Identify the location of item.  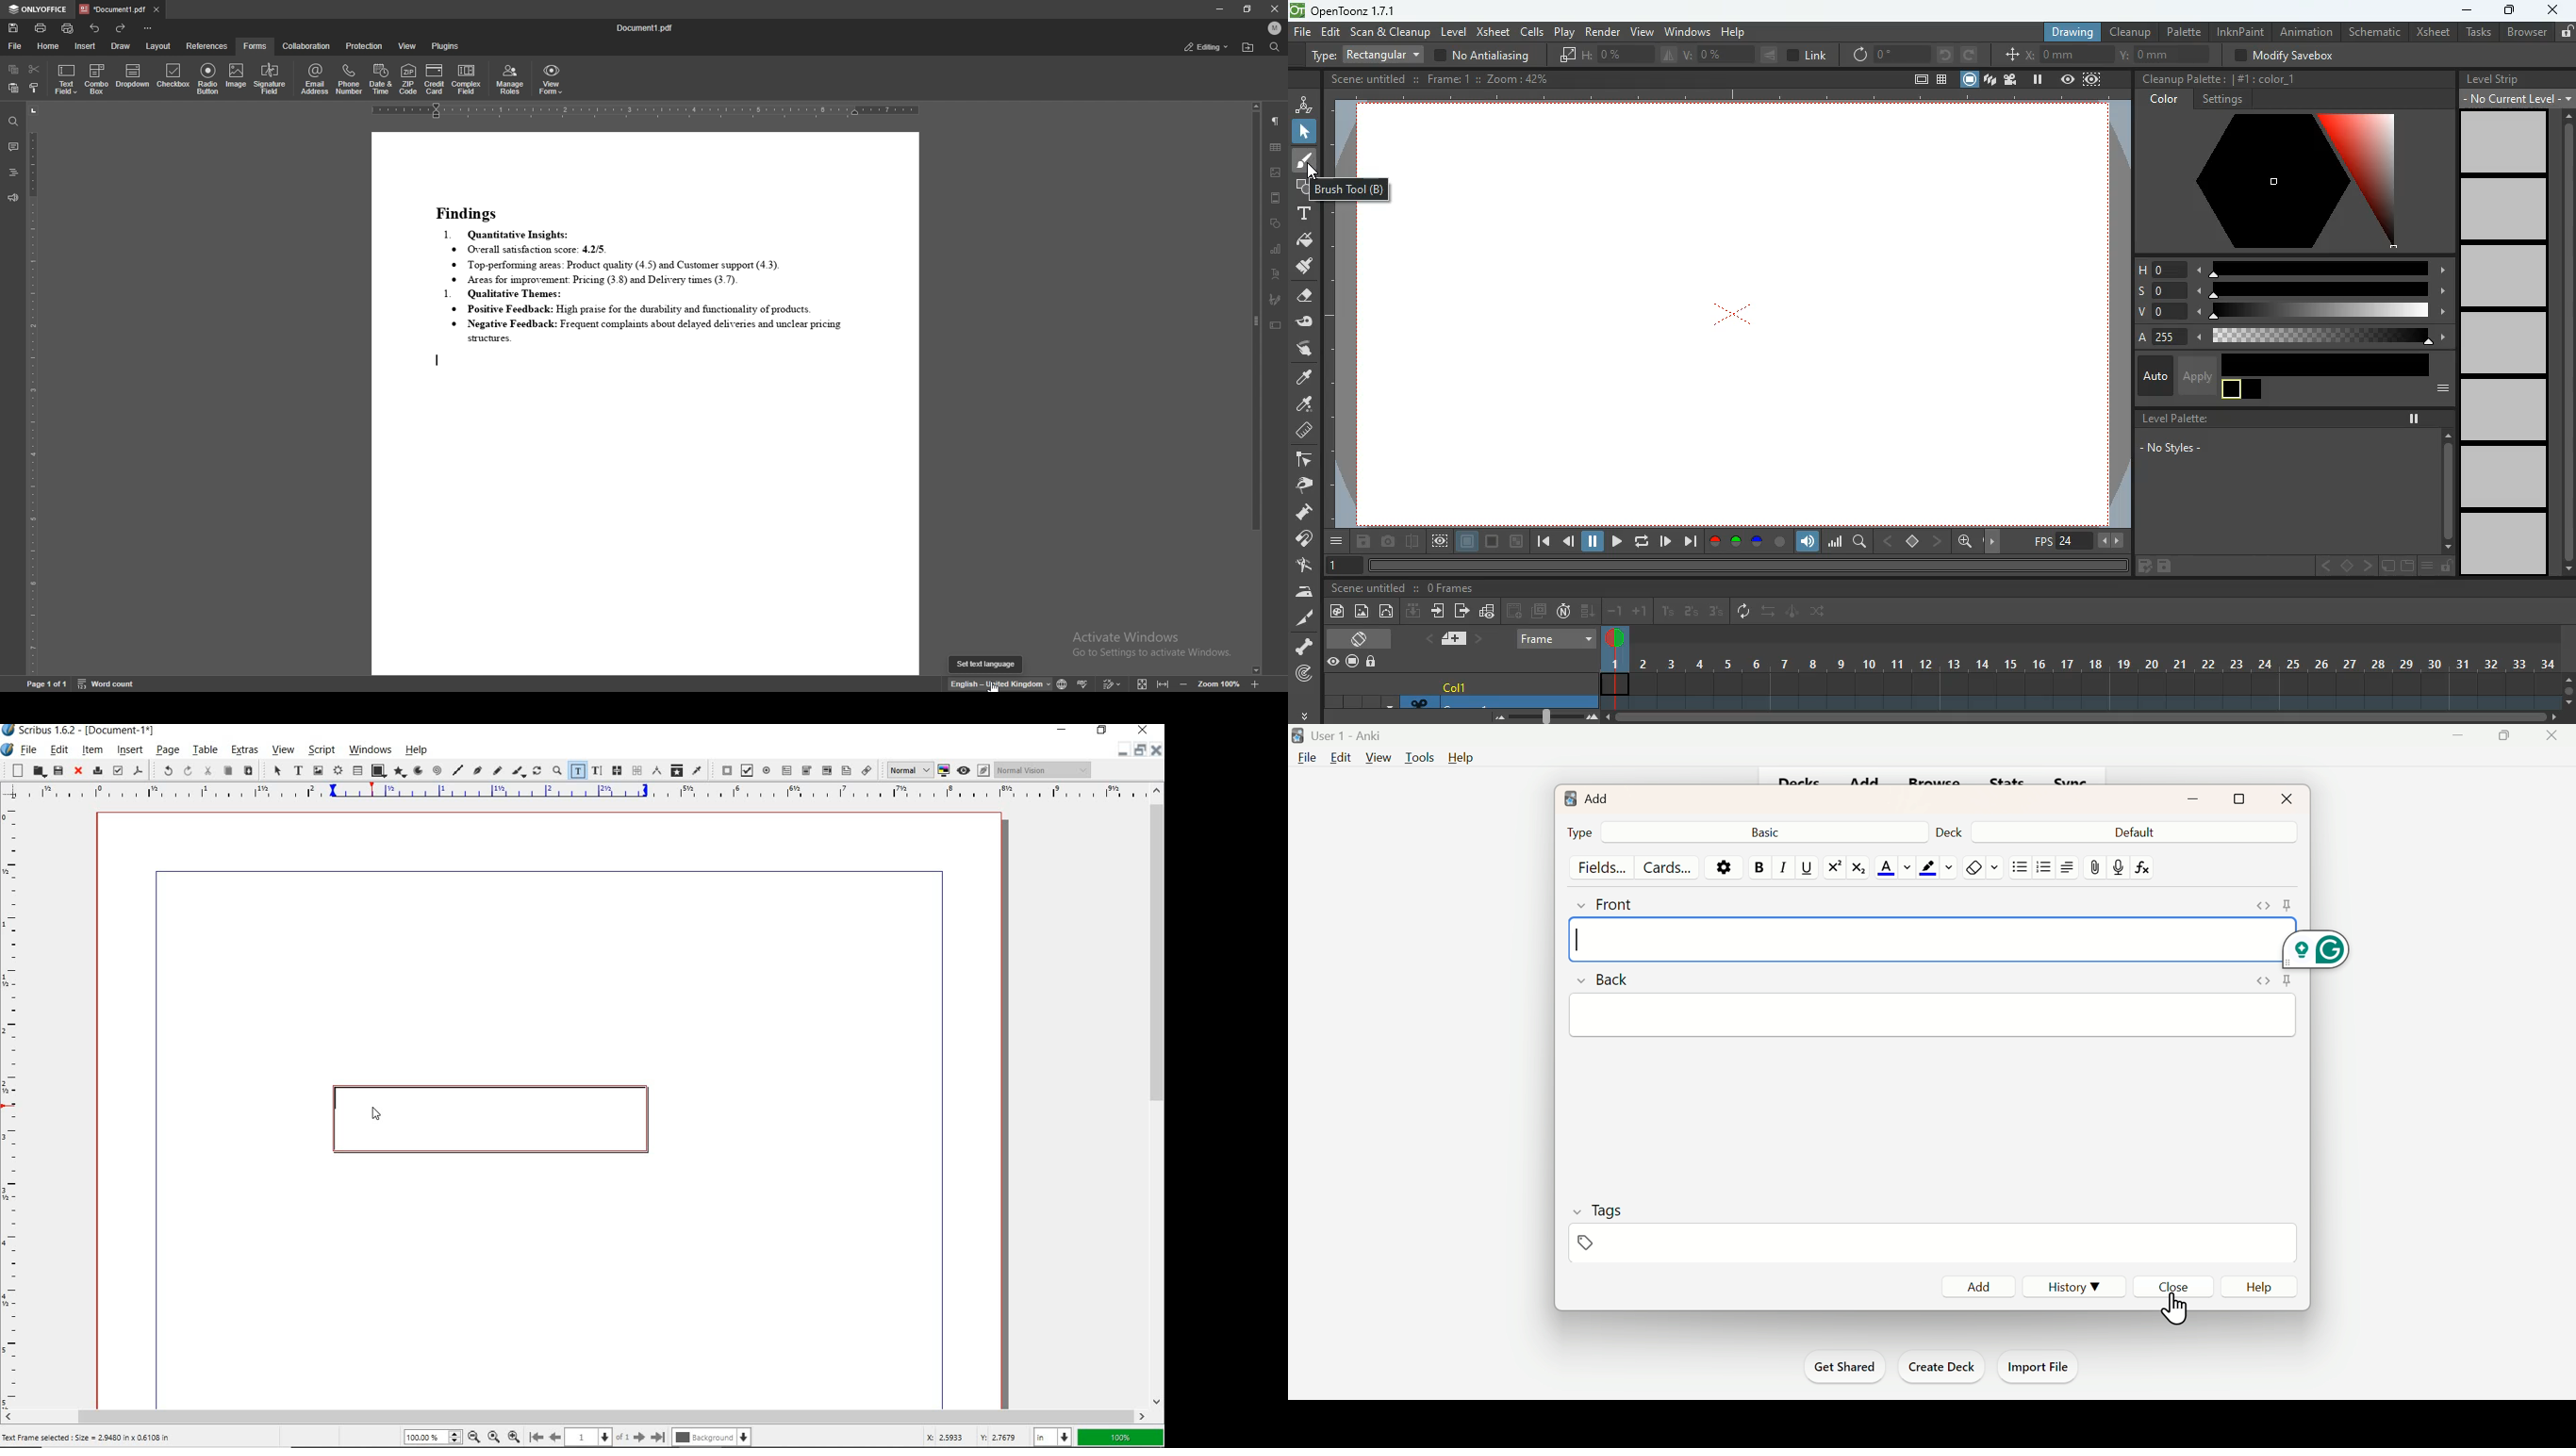
(92, 750).